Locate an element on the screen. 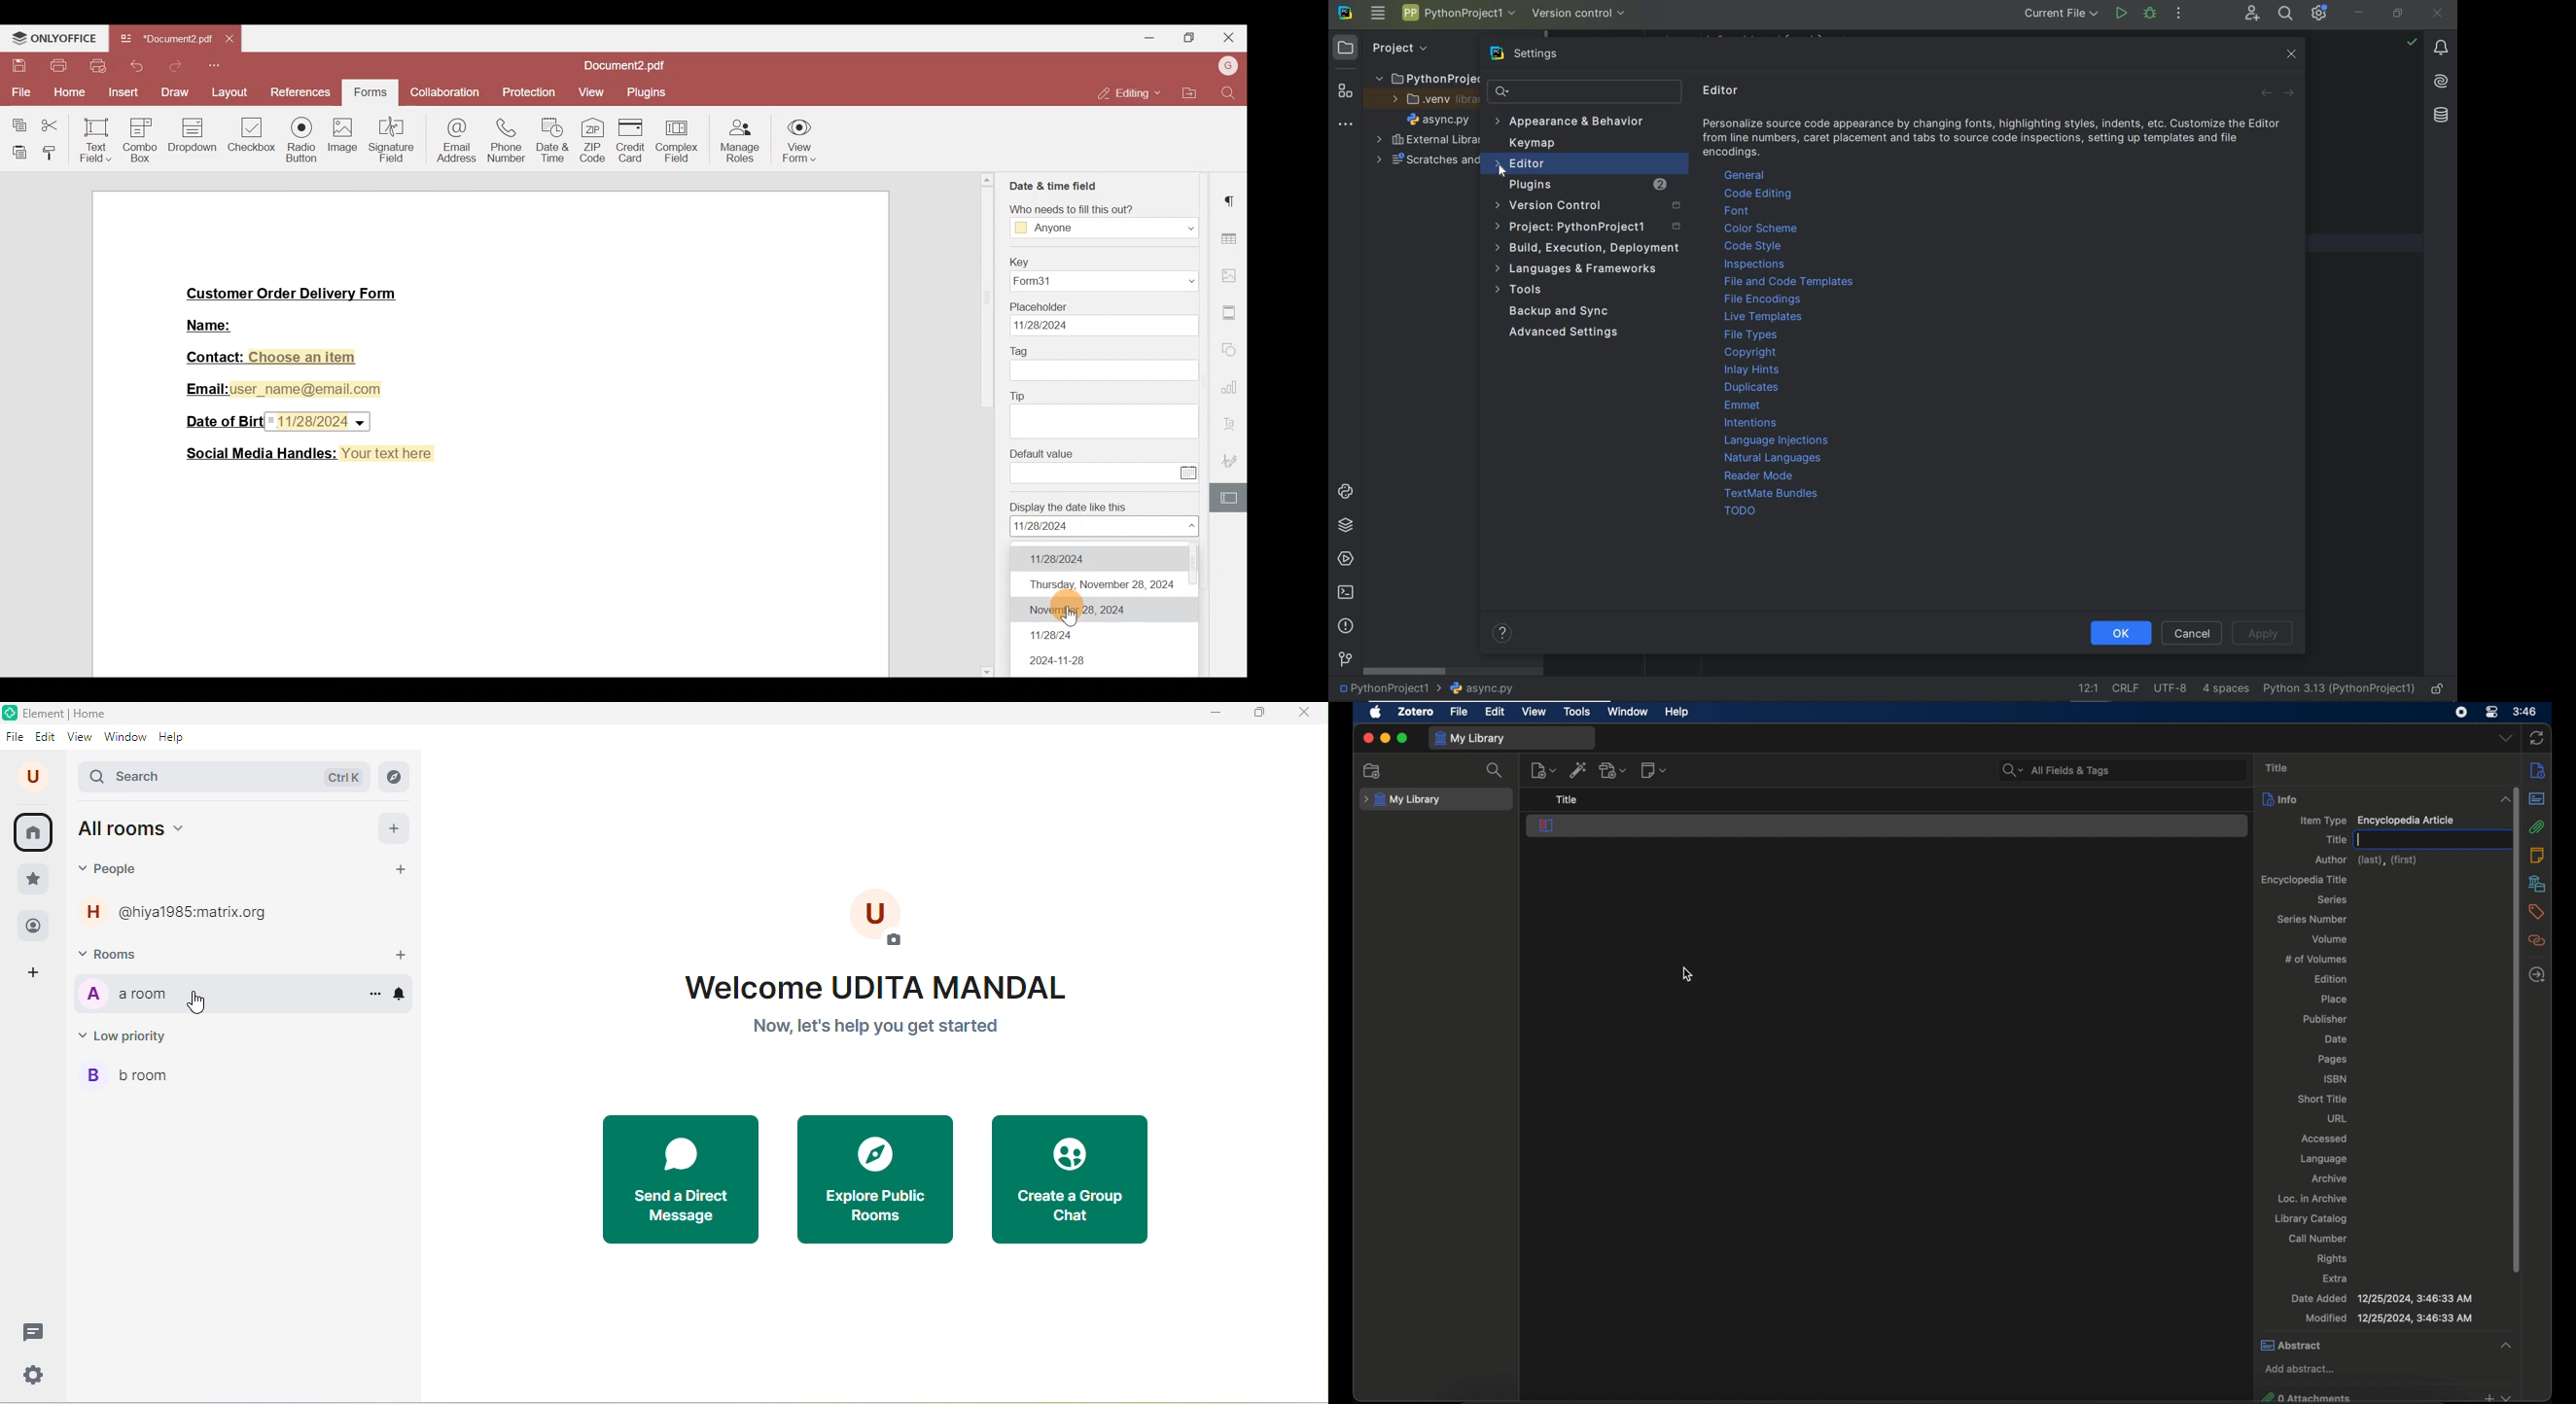 The image size is (2576, 1428). my library is located at coordinates (1469, 739).